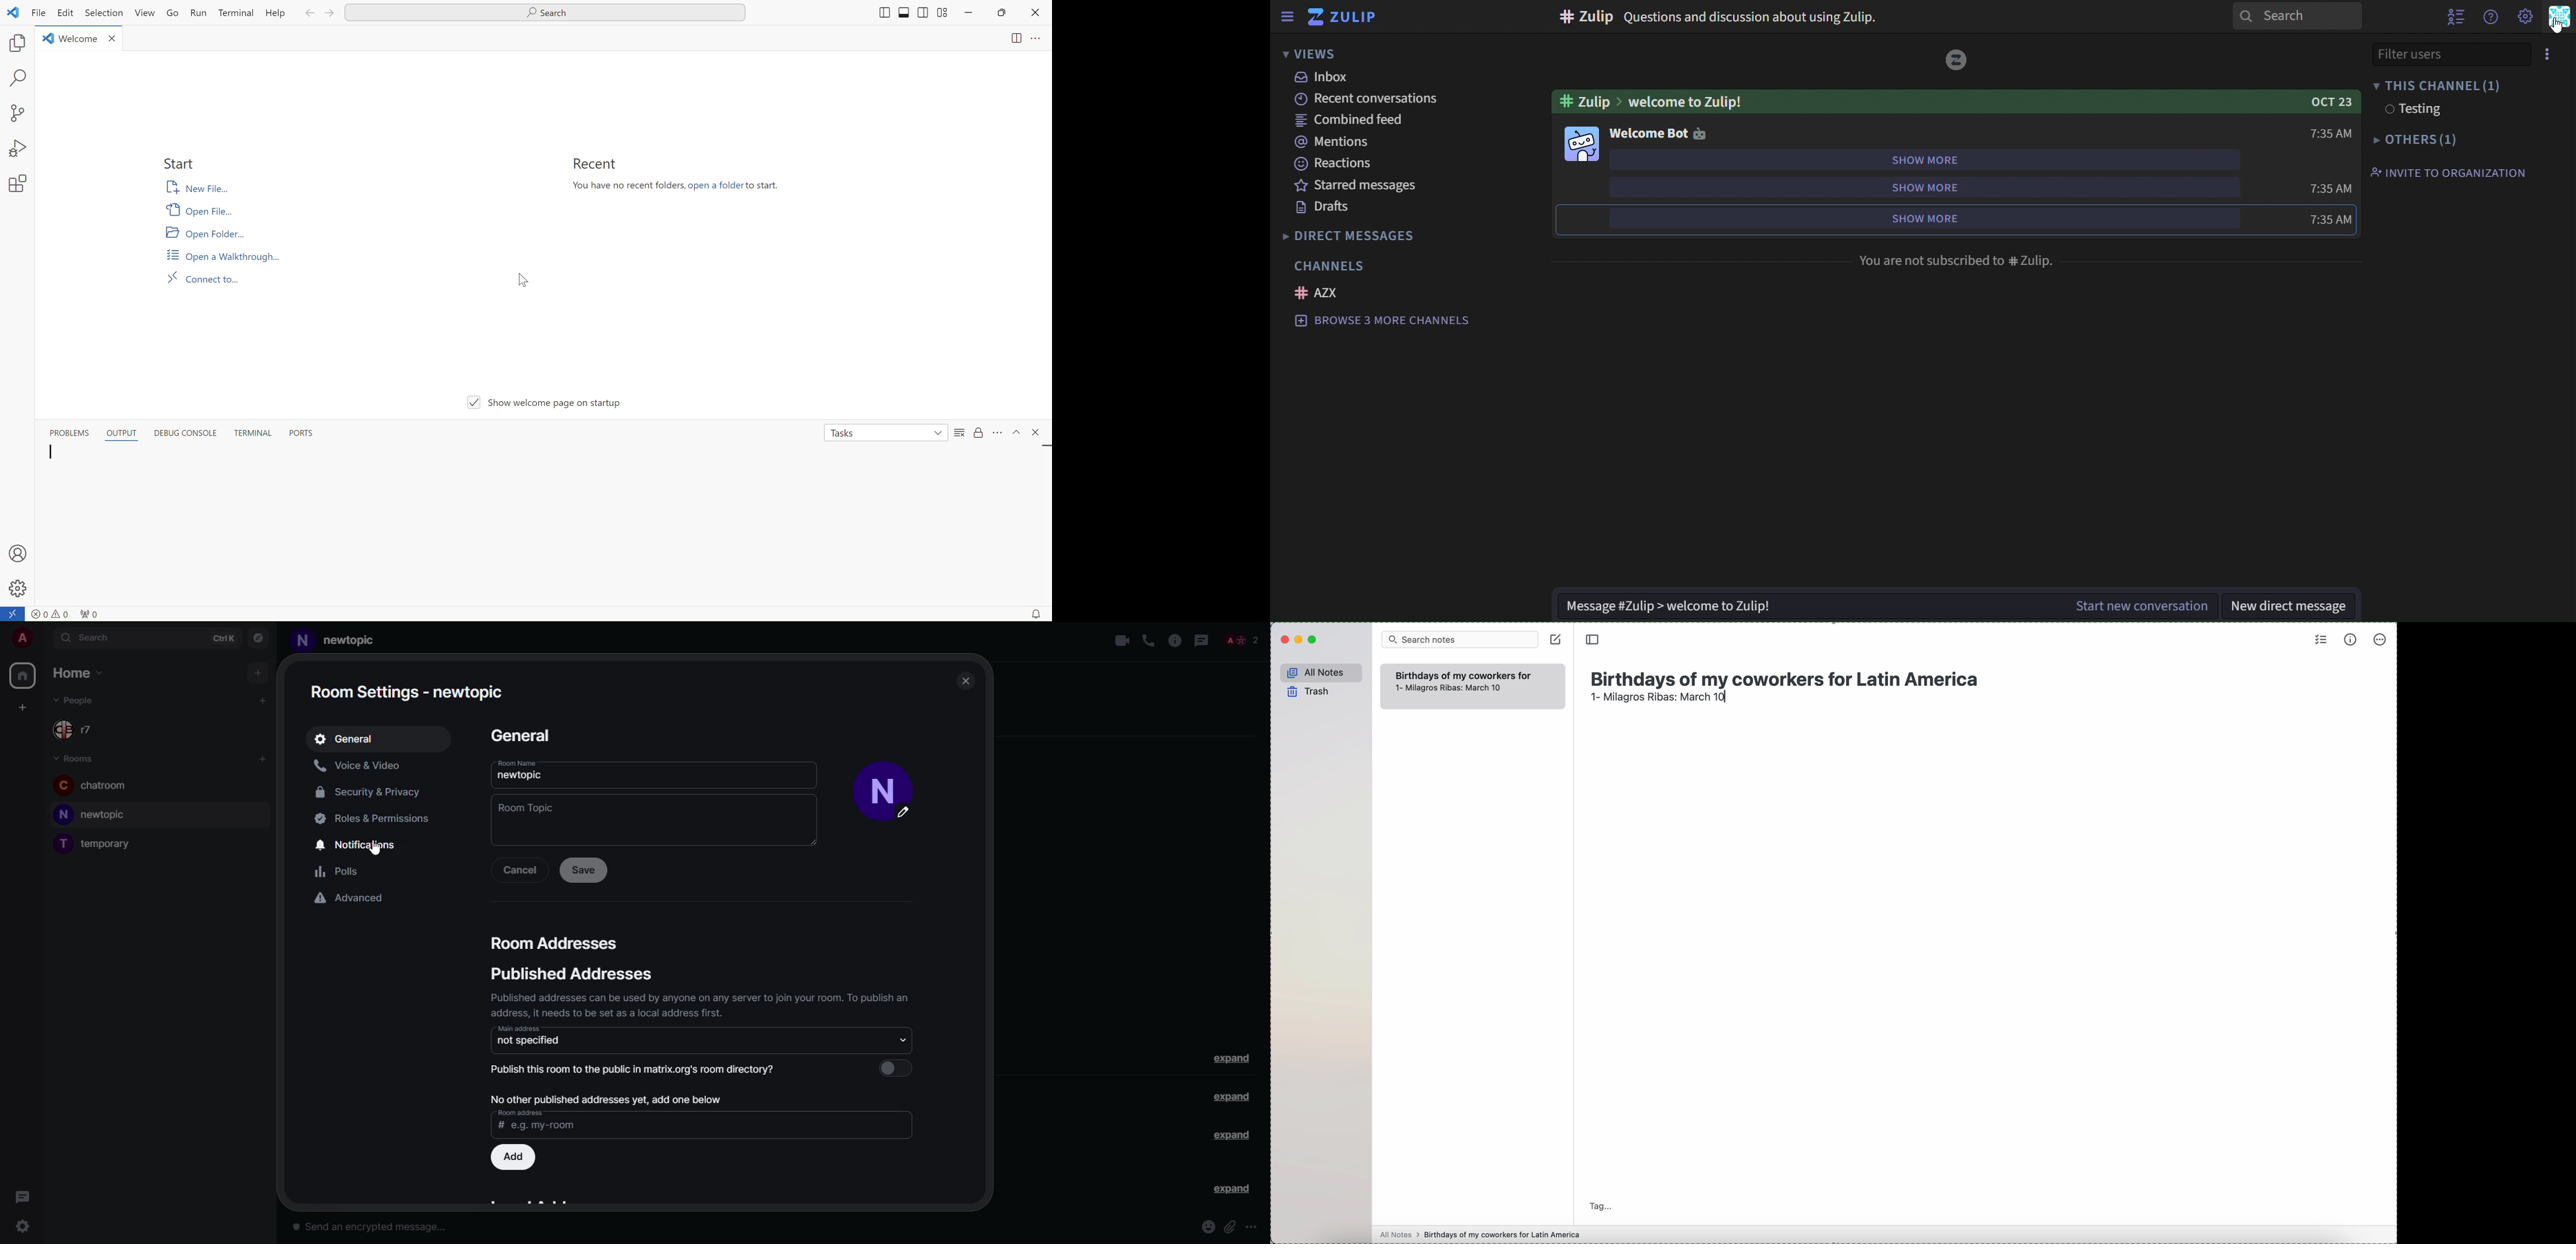 The image size is (2576, 1260). What do you see at coordinates (2543, 53) in the screenshot?
I see `menu` at bounding box center [2543, 53].